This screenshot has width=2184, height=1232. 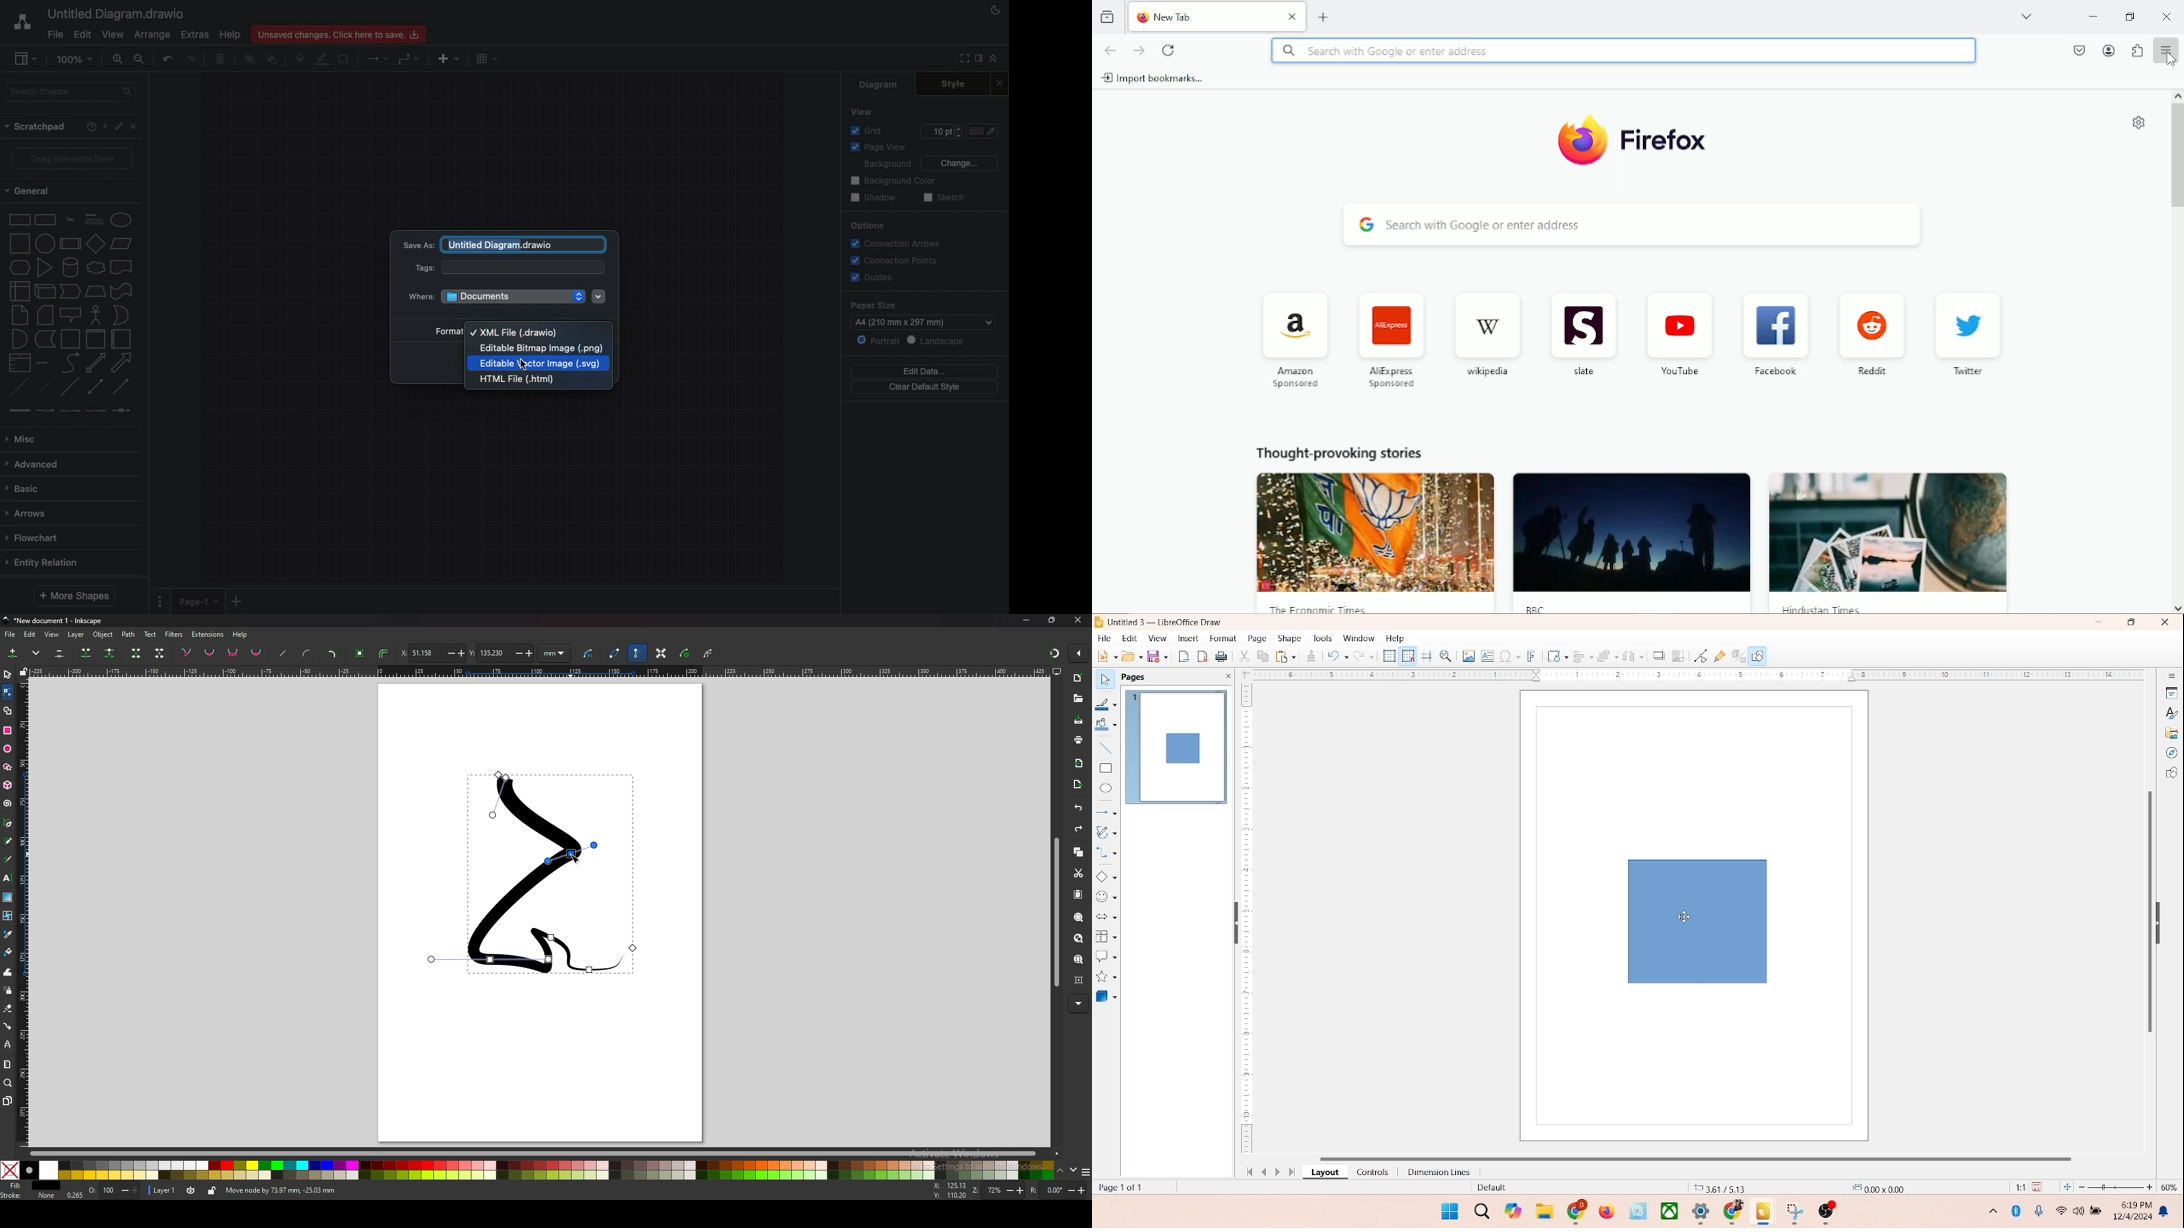 I want to click on tools, so click(x=1321, y=638).